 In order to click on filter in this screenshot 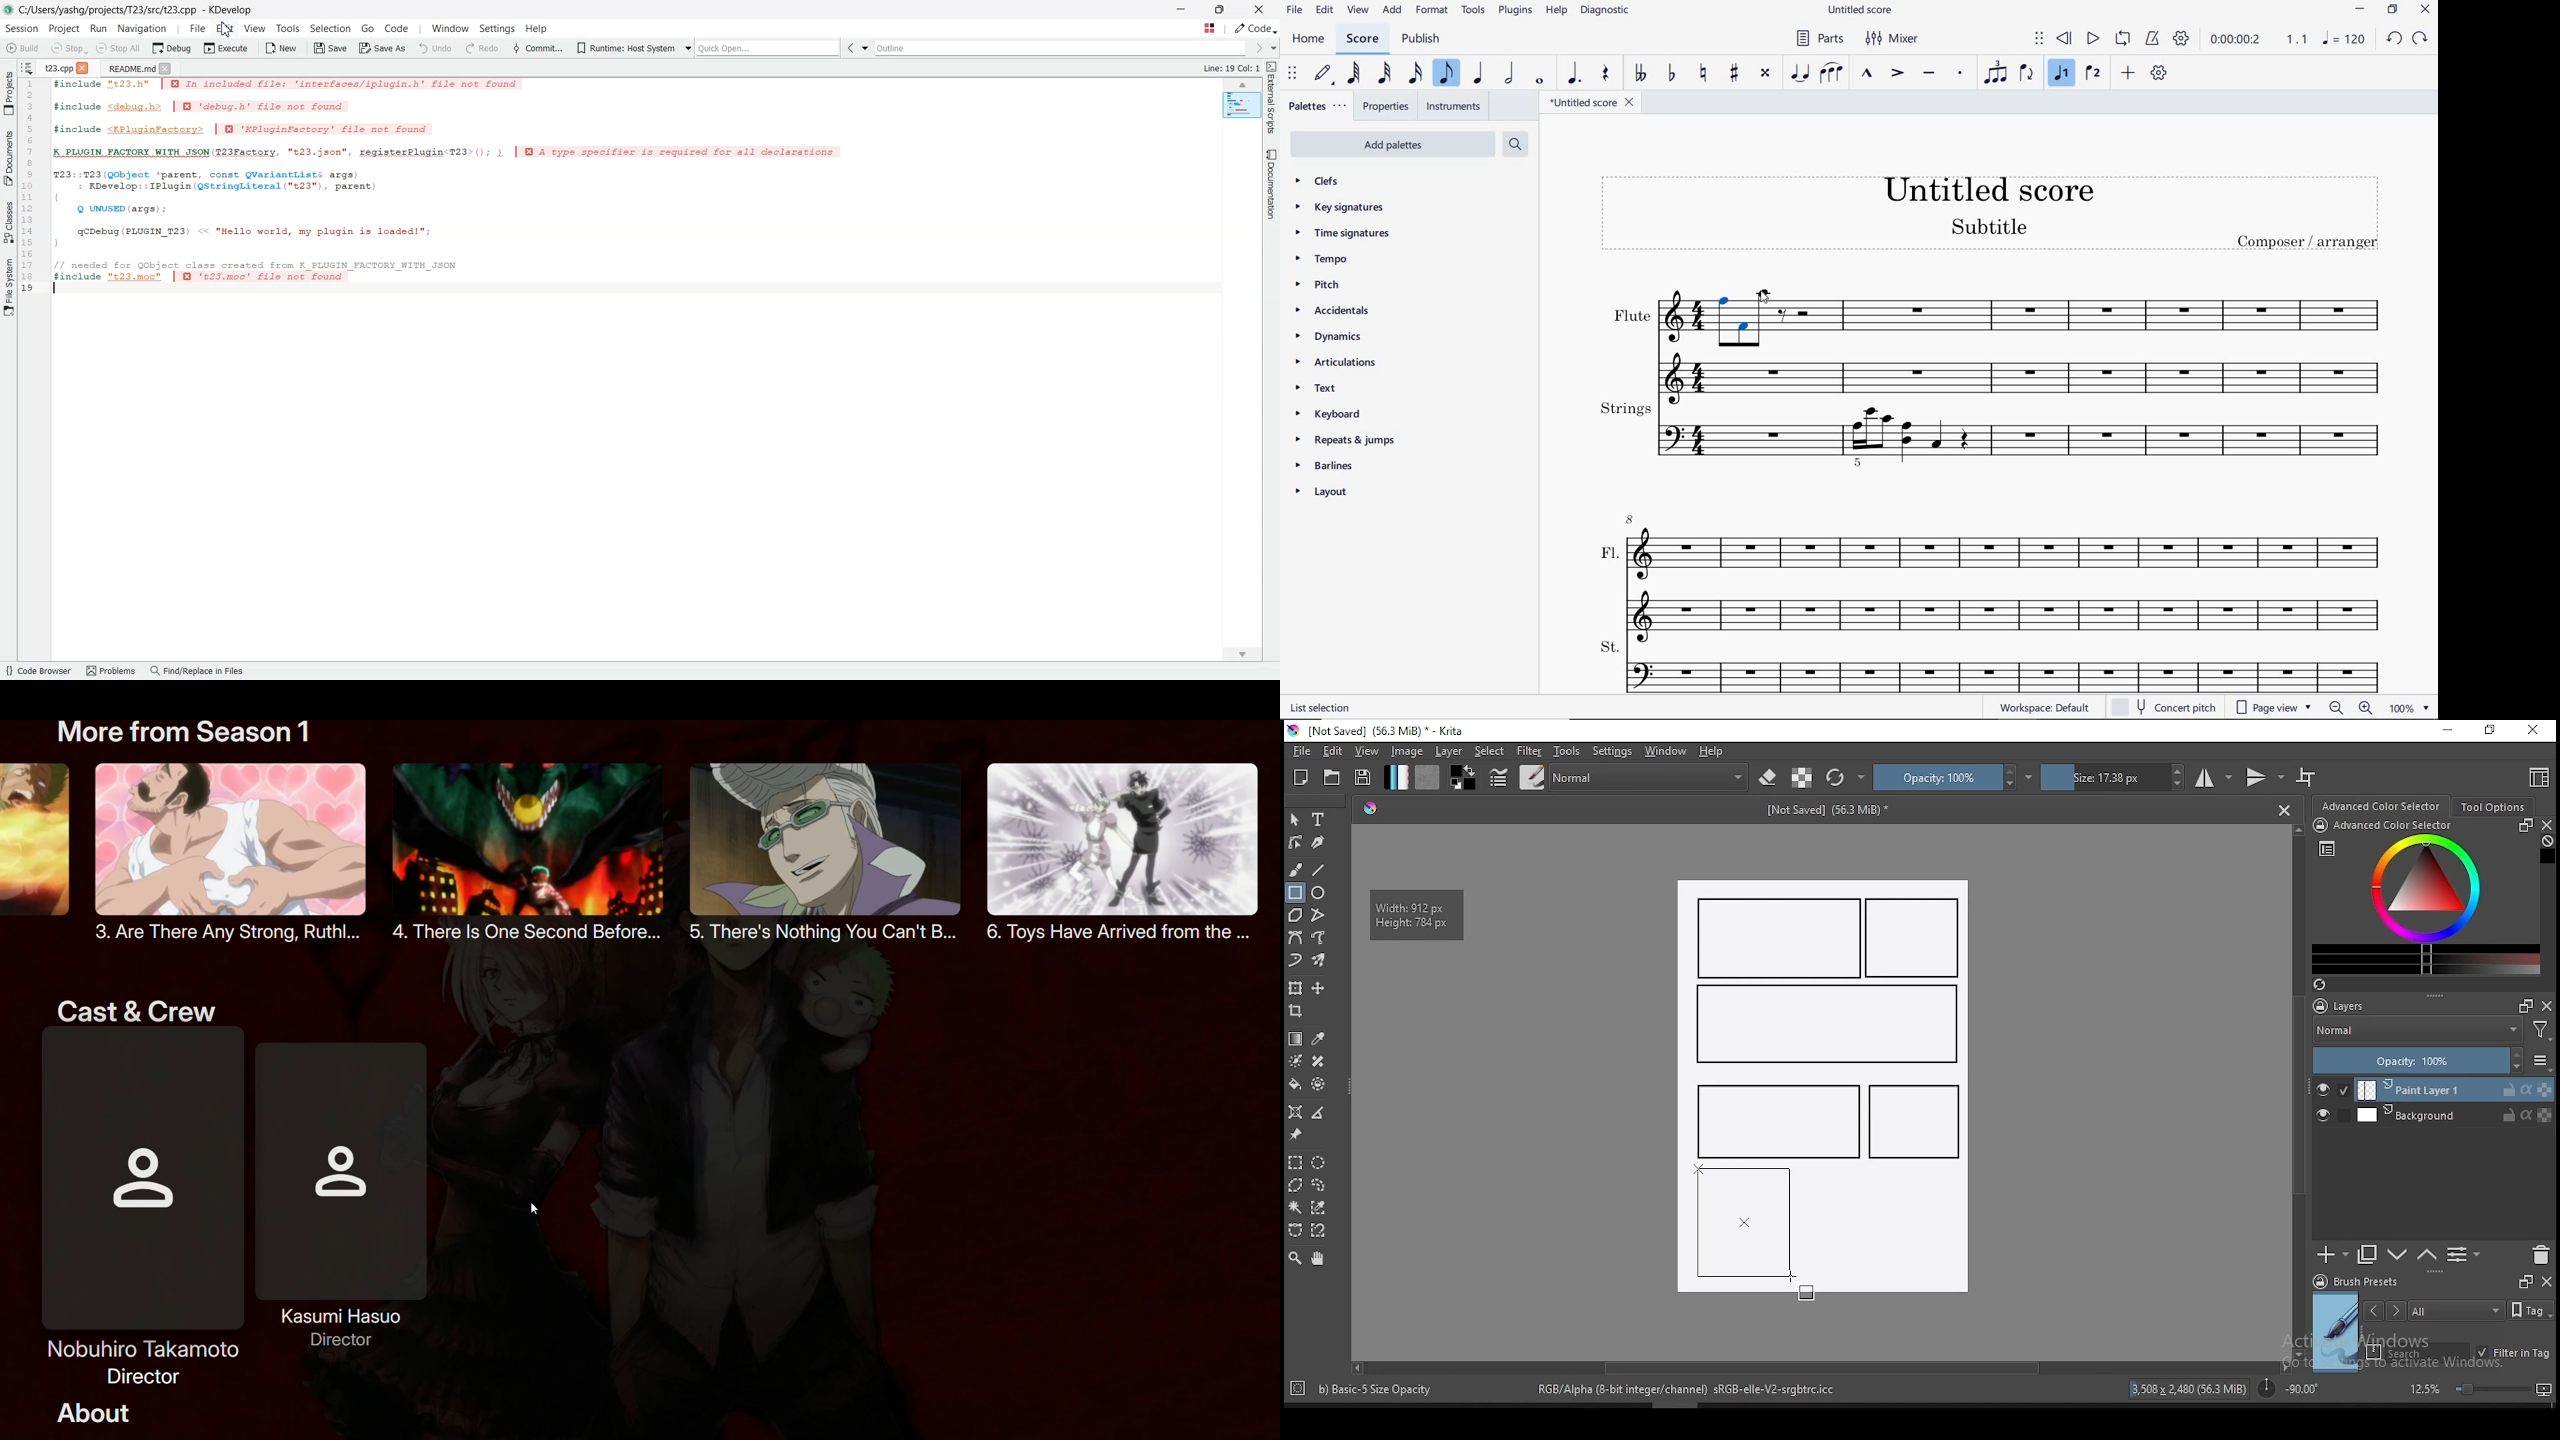, I will do `click(1528, 751)`.